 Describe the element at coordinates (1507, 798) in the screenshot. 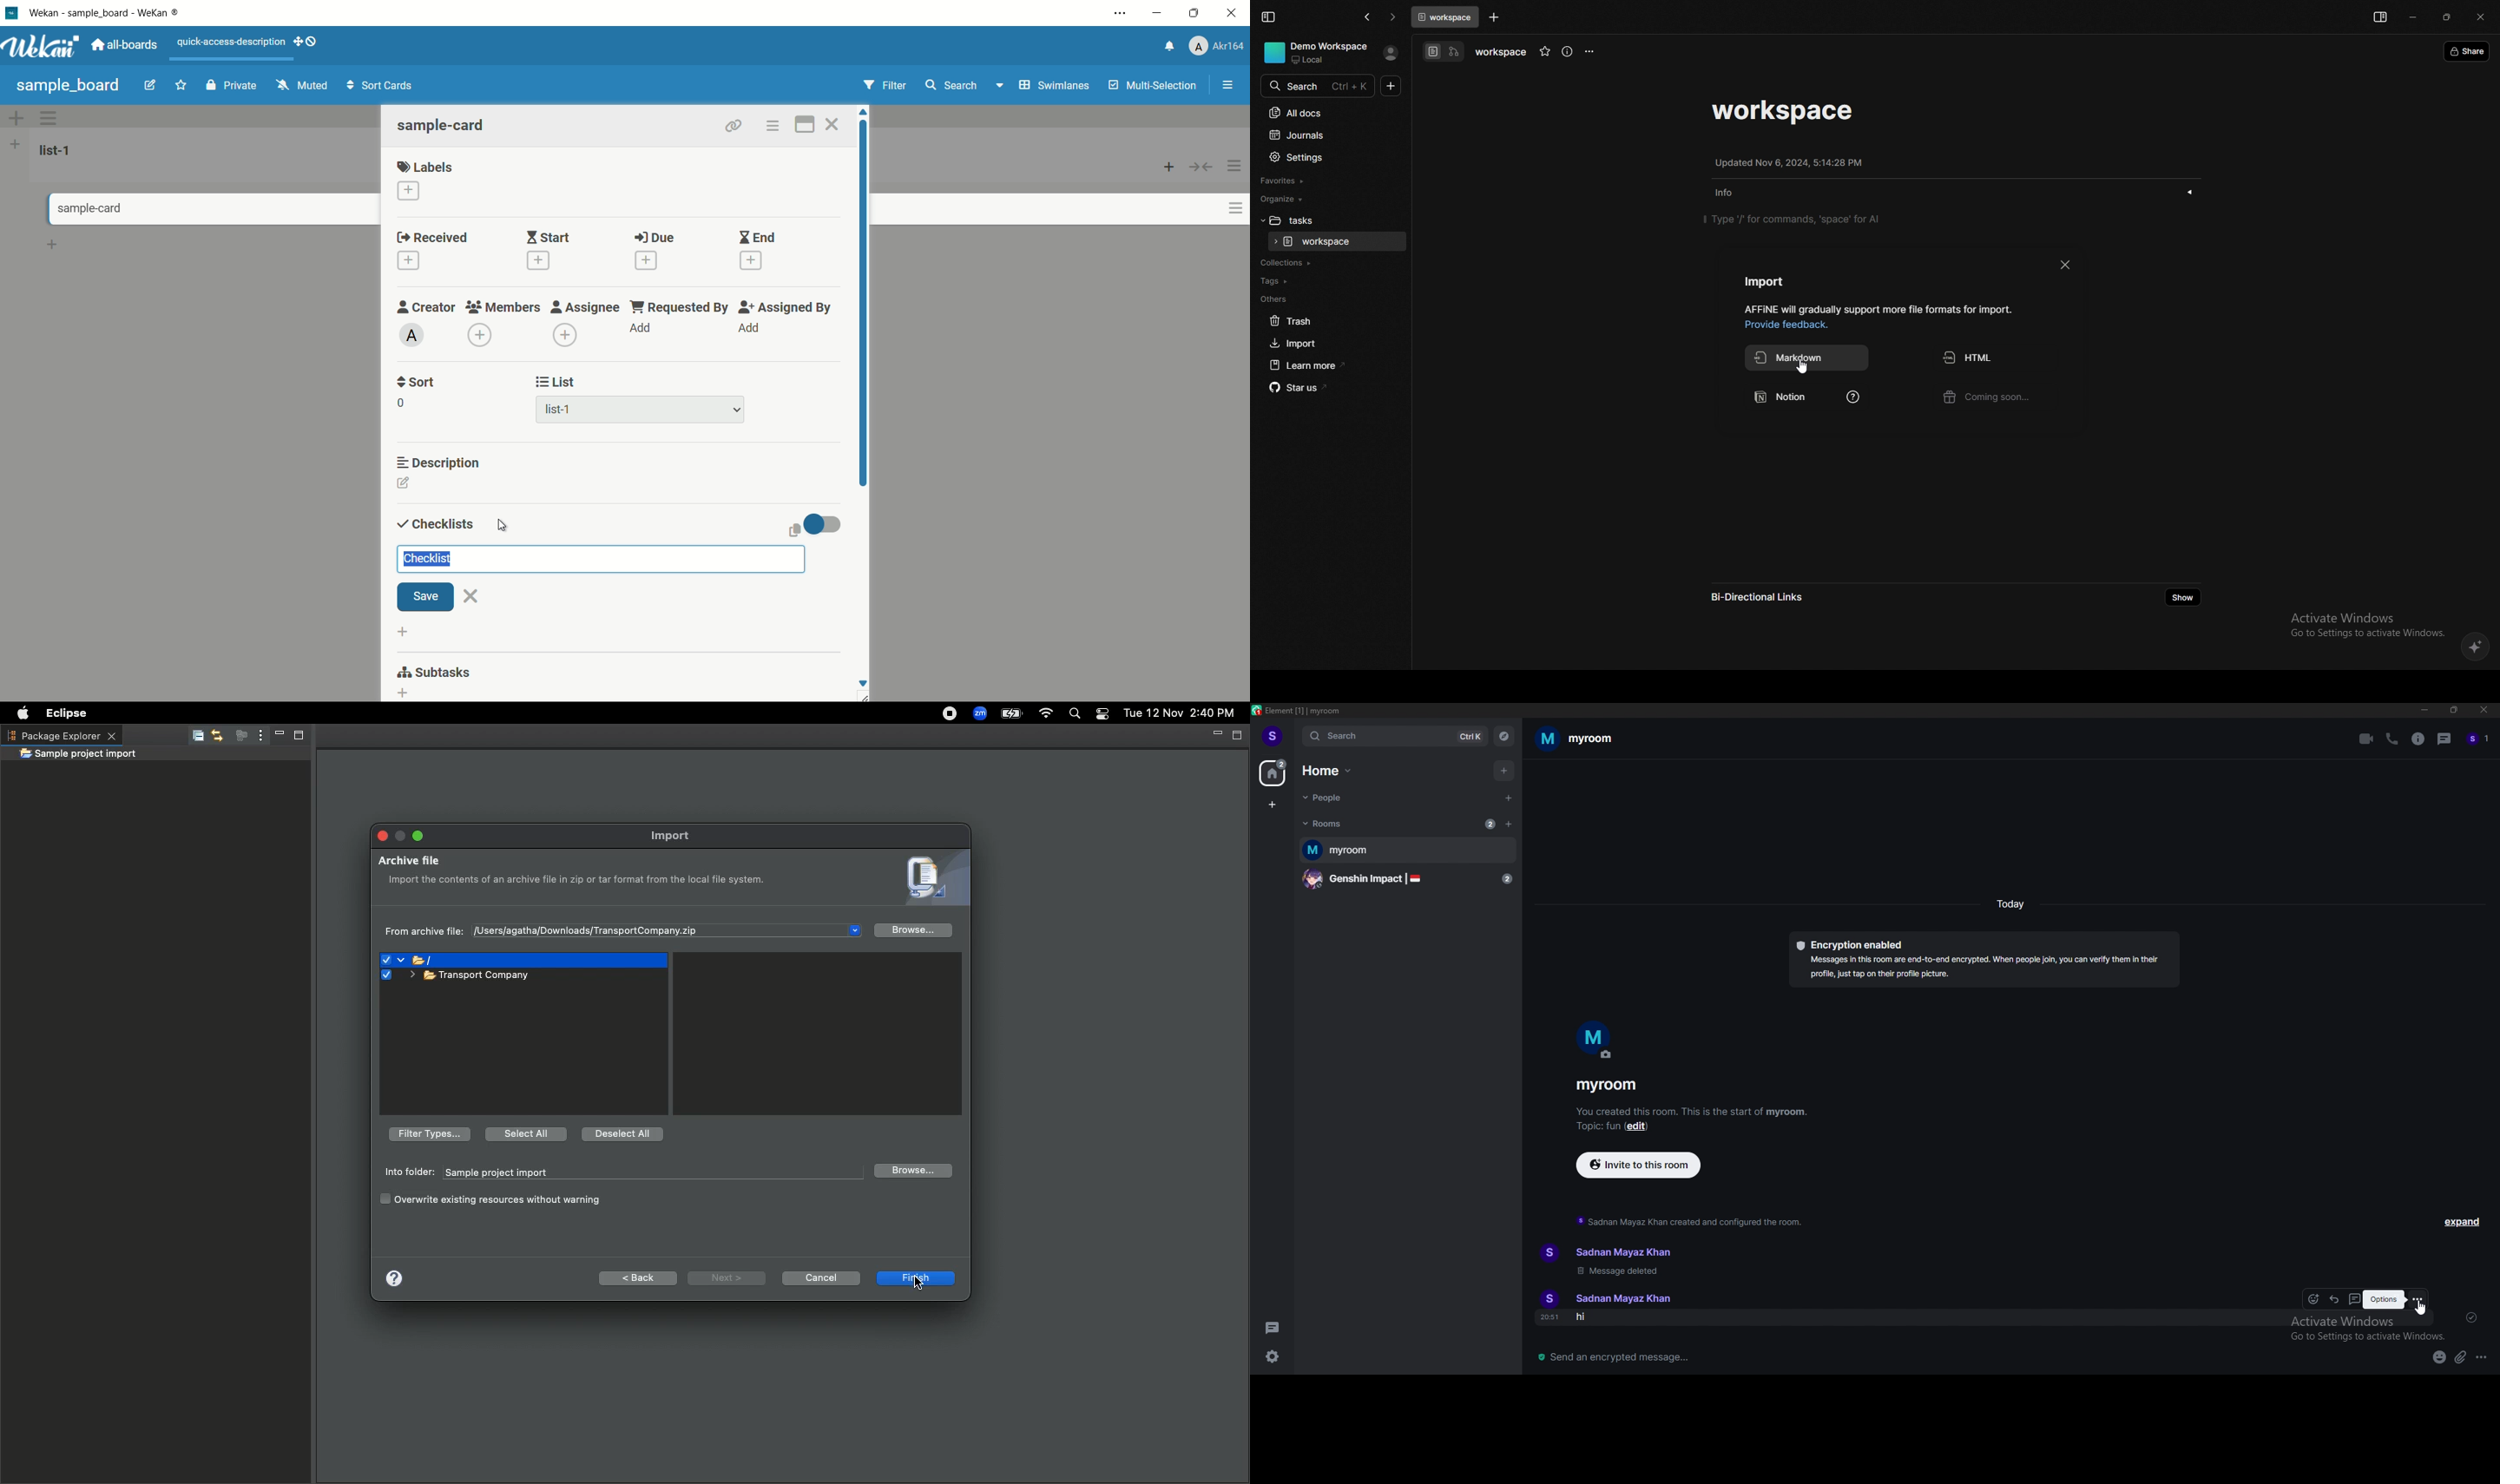

I see `start chat` at that location.